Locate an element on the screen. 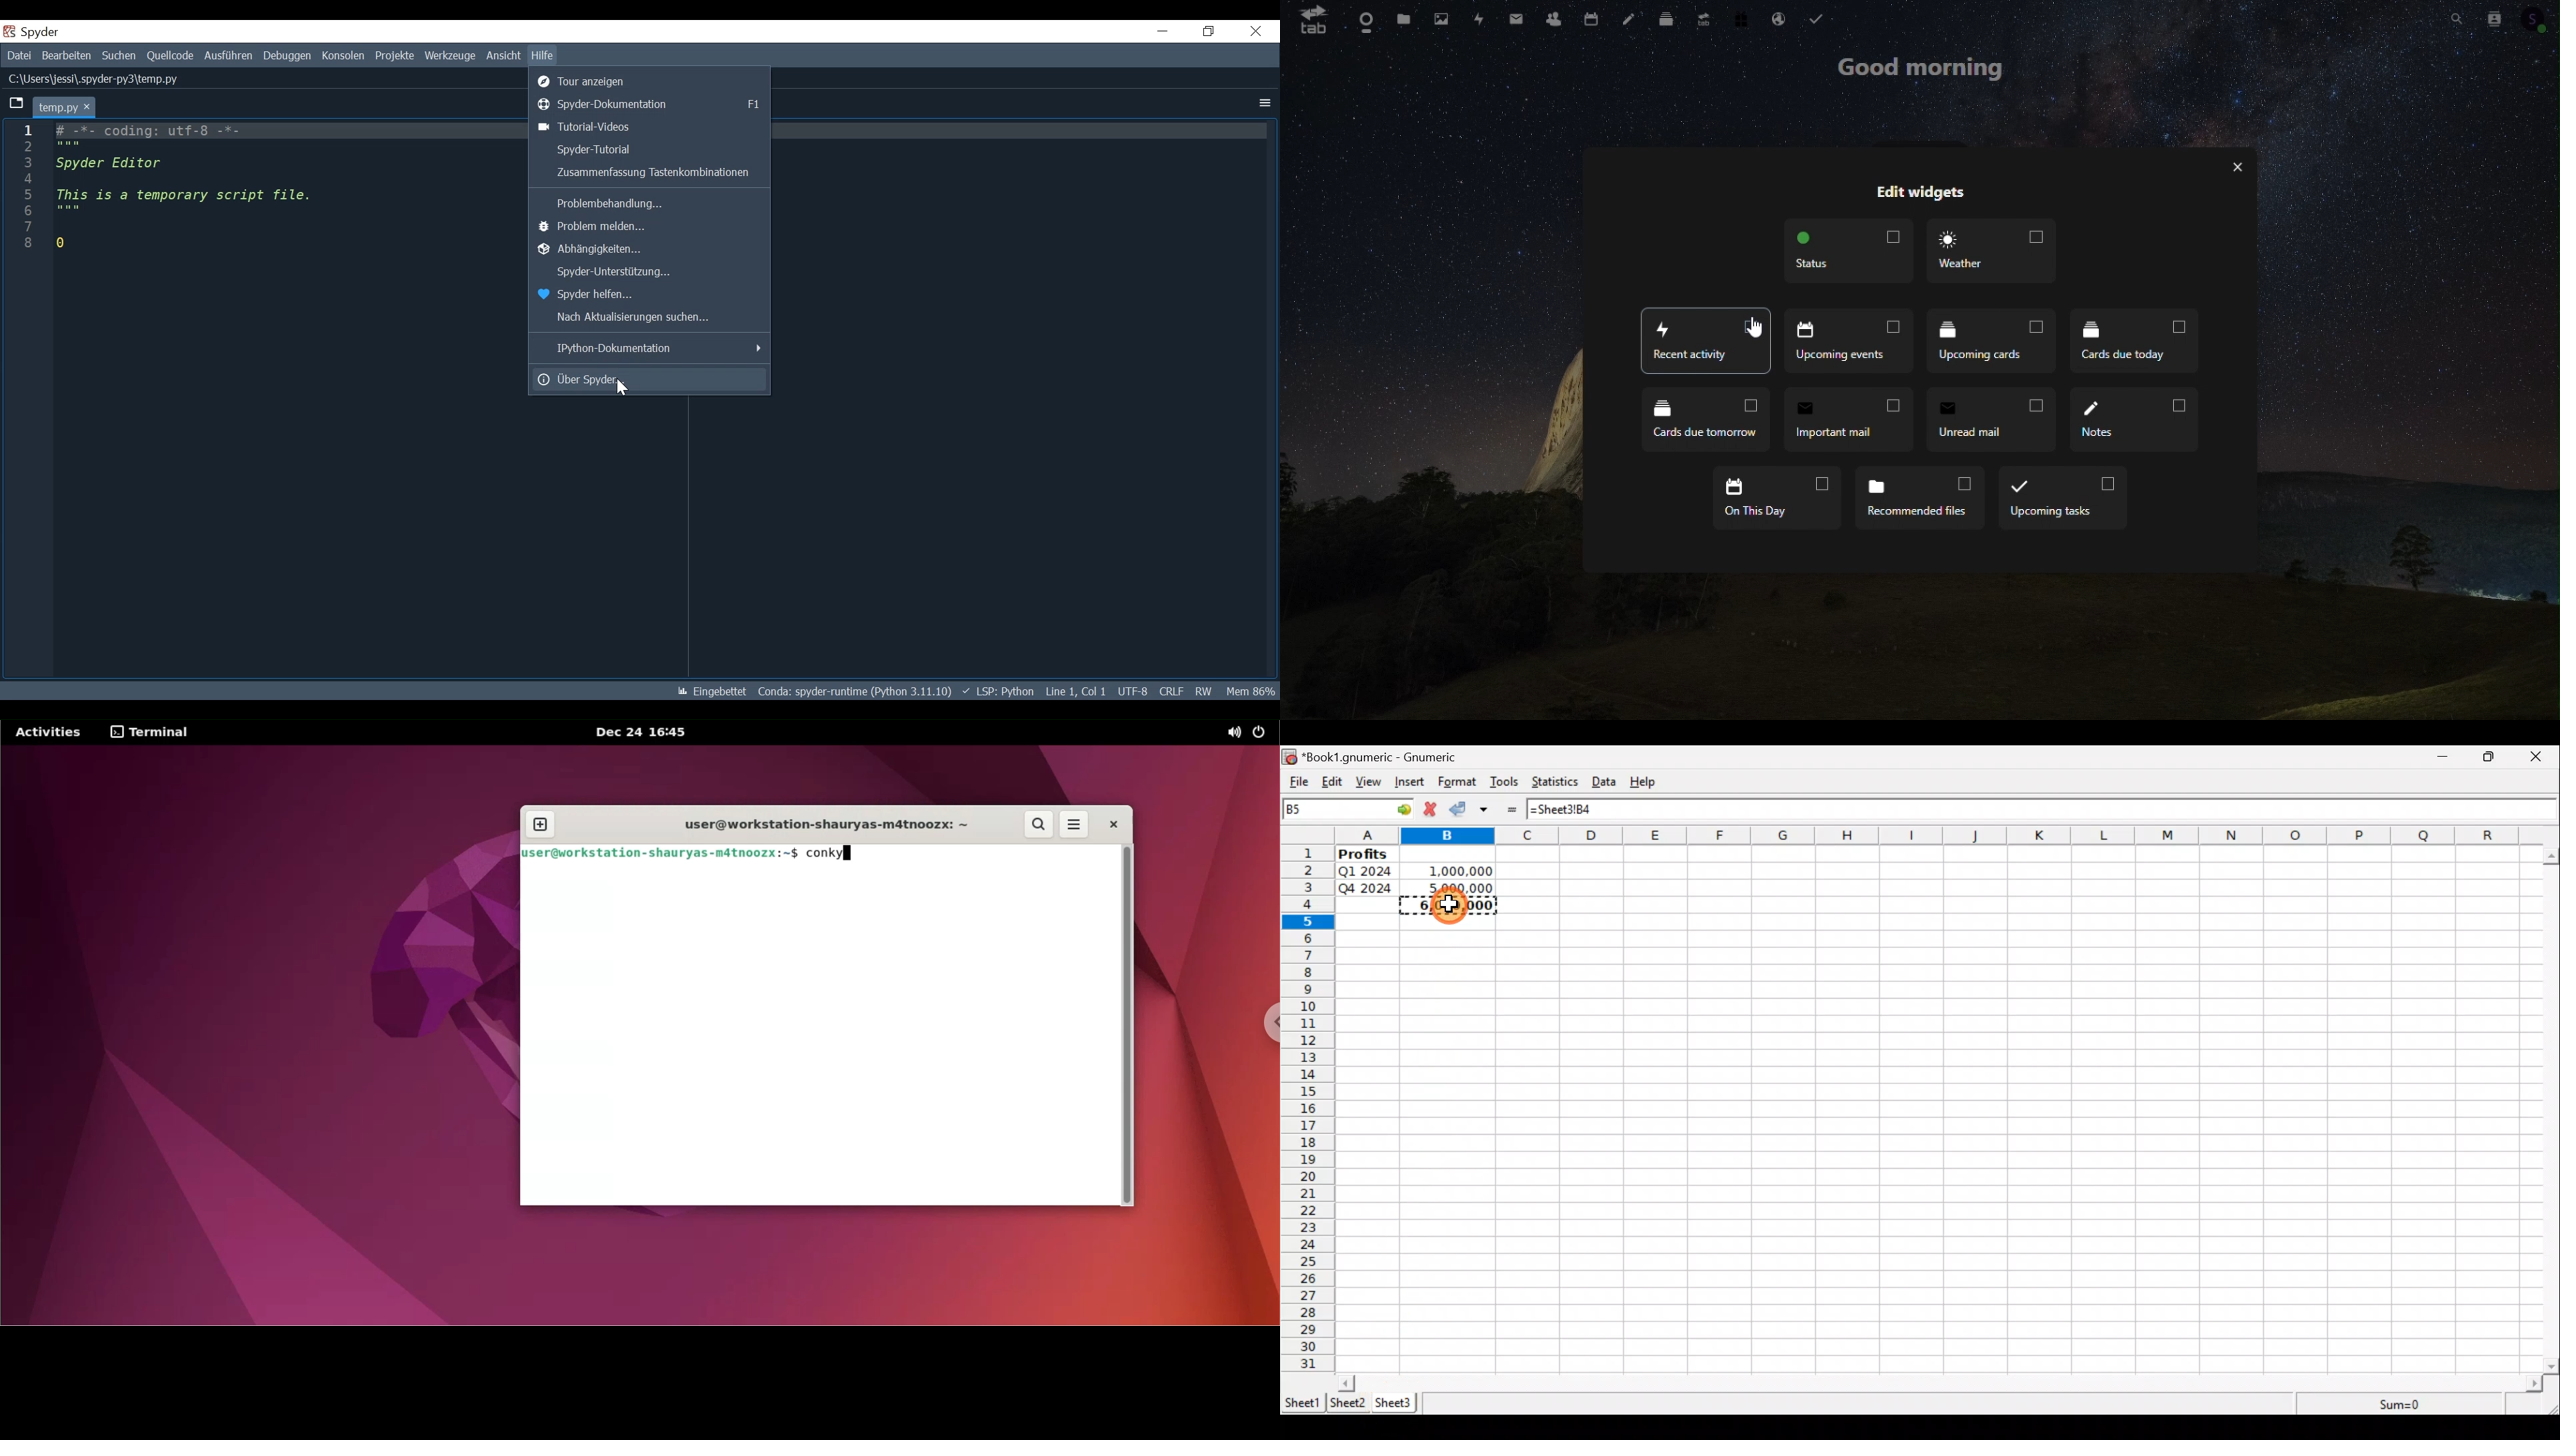 Image resolution: width=2576 pixels, height=1456 pixels. File is located at coordinates (18, 55).